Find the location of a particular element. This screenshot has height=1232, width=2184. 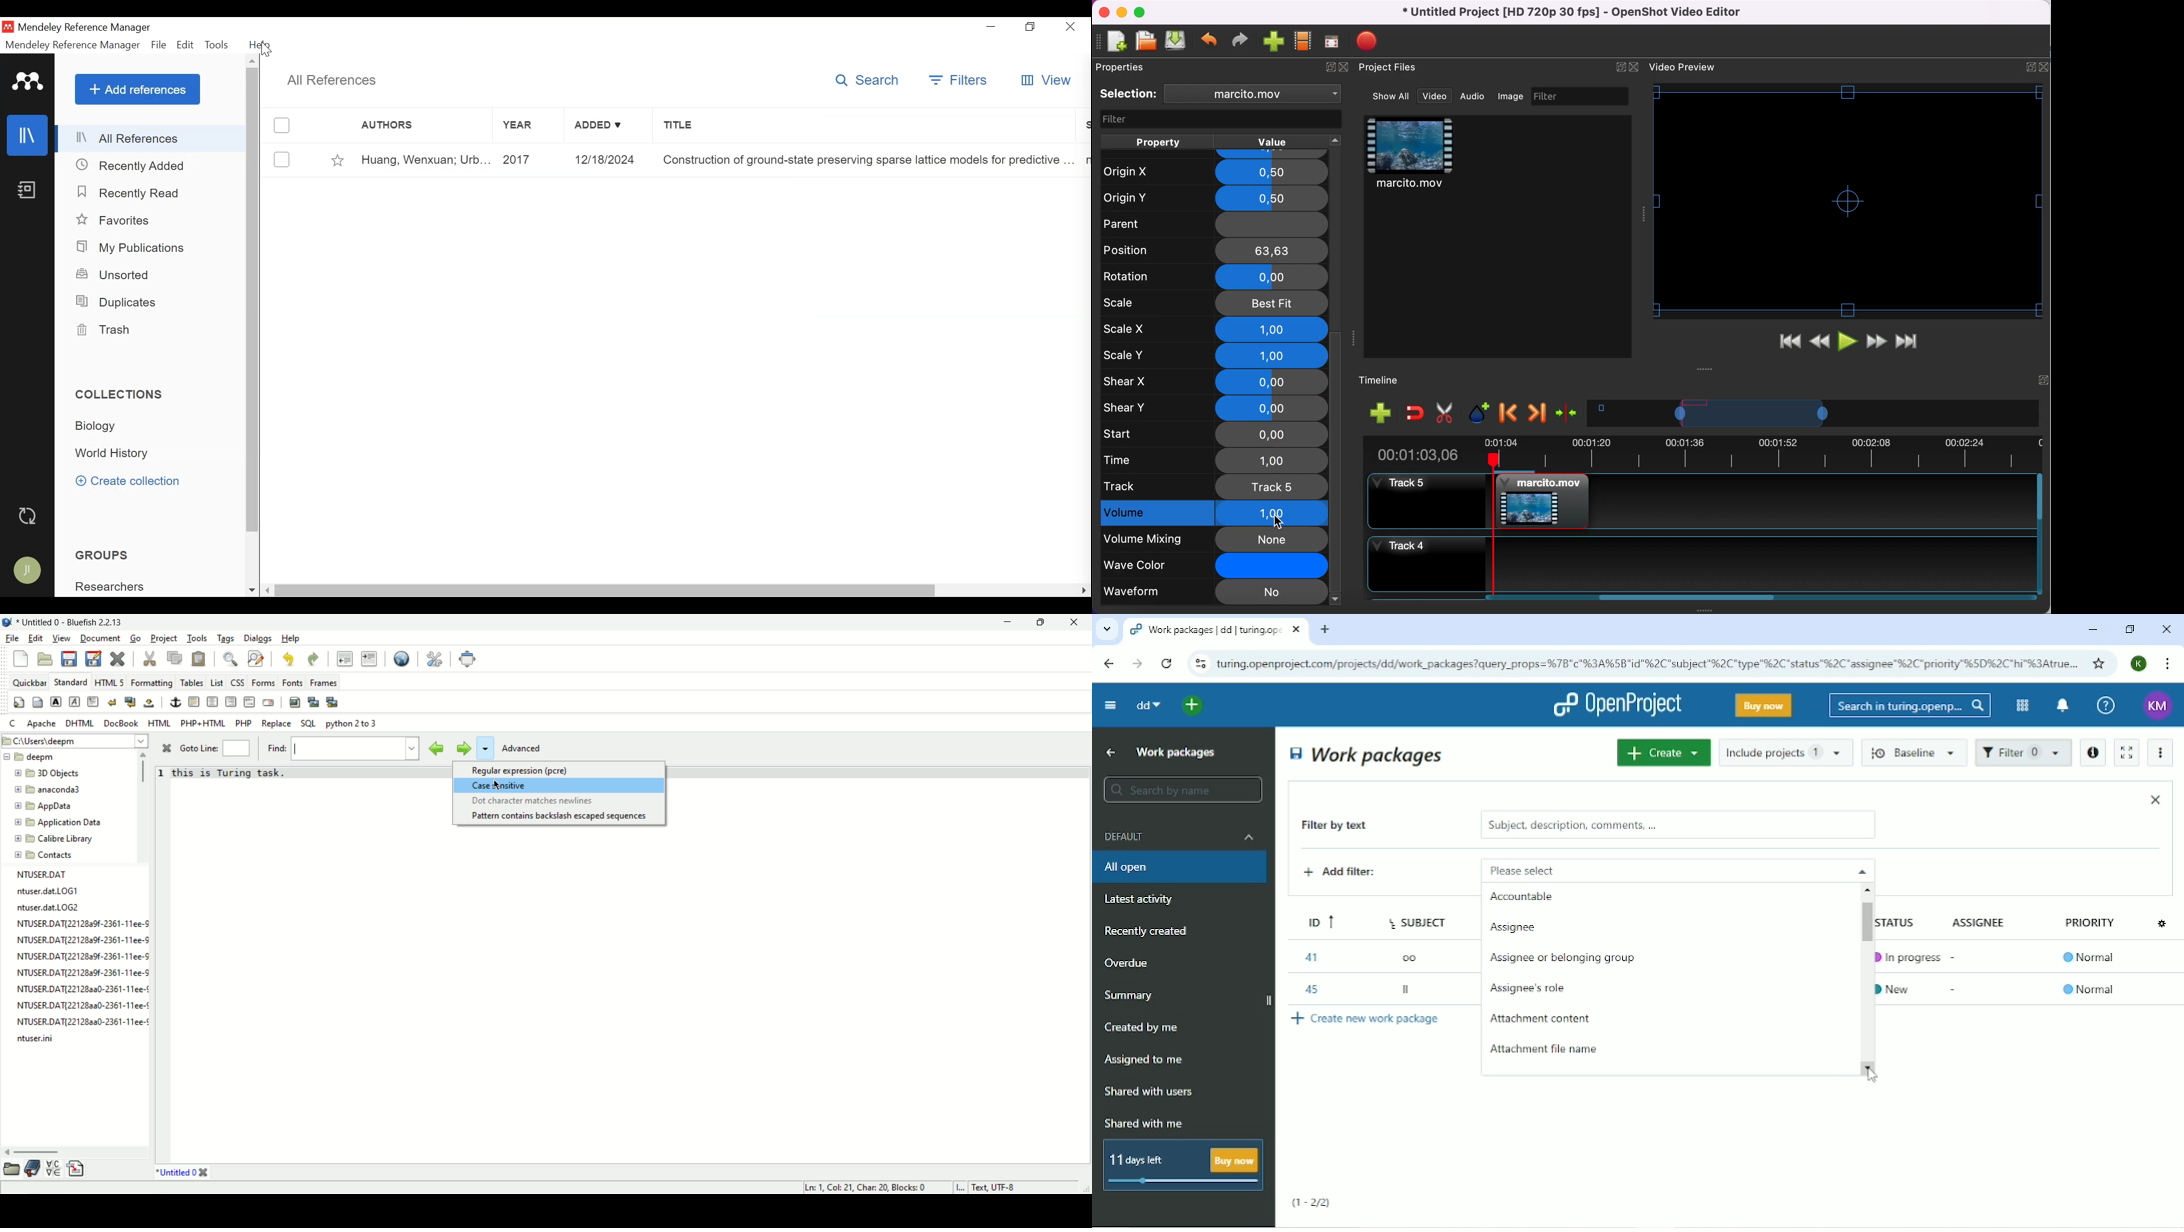

line number is located at coordinates (163, 777).